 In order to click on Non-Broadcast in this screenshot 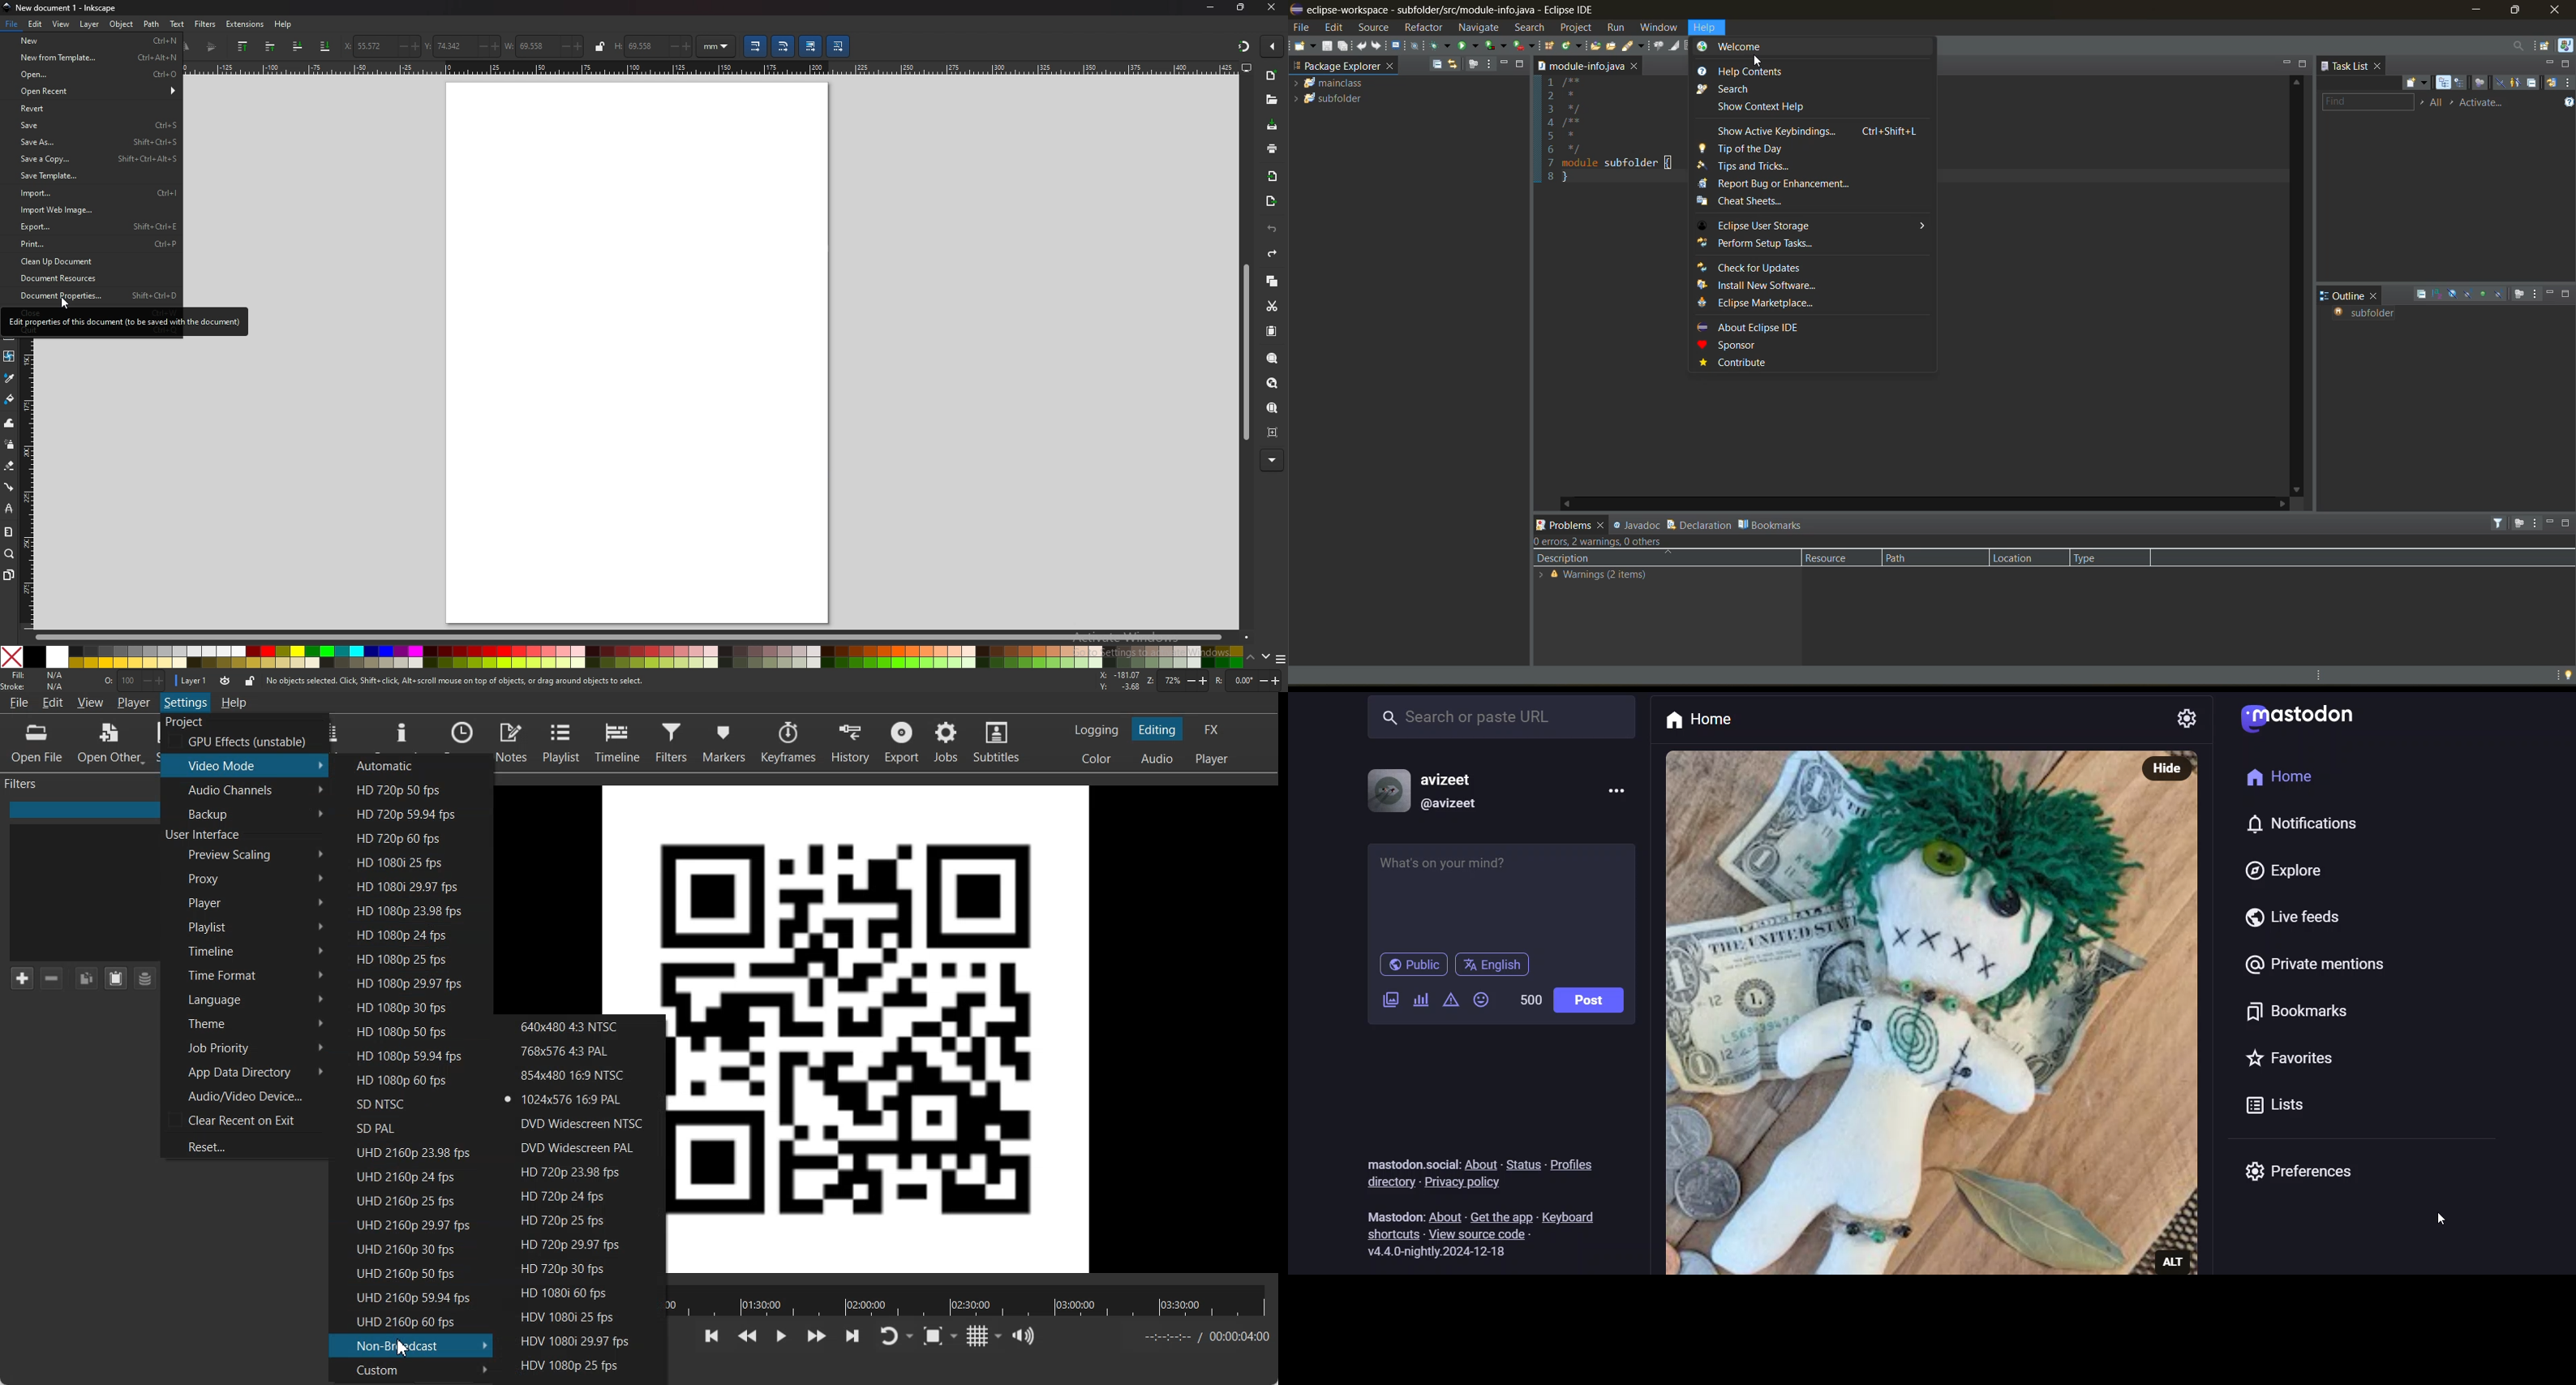, I will do `click(412, 1345)`.